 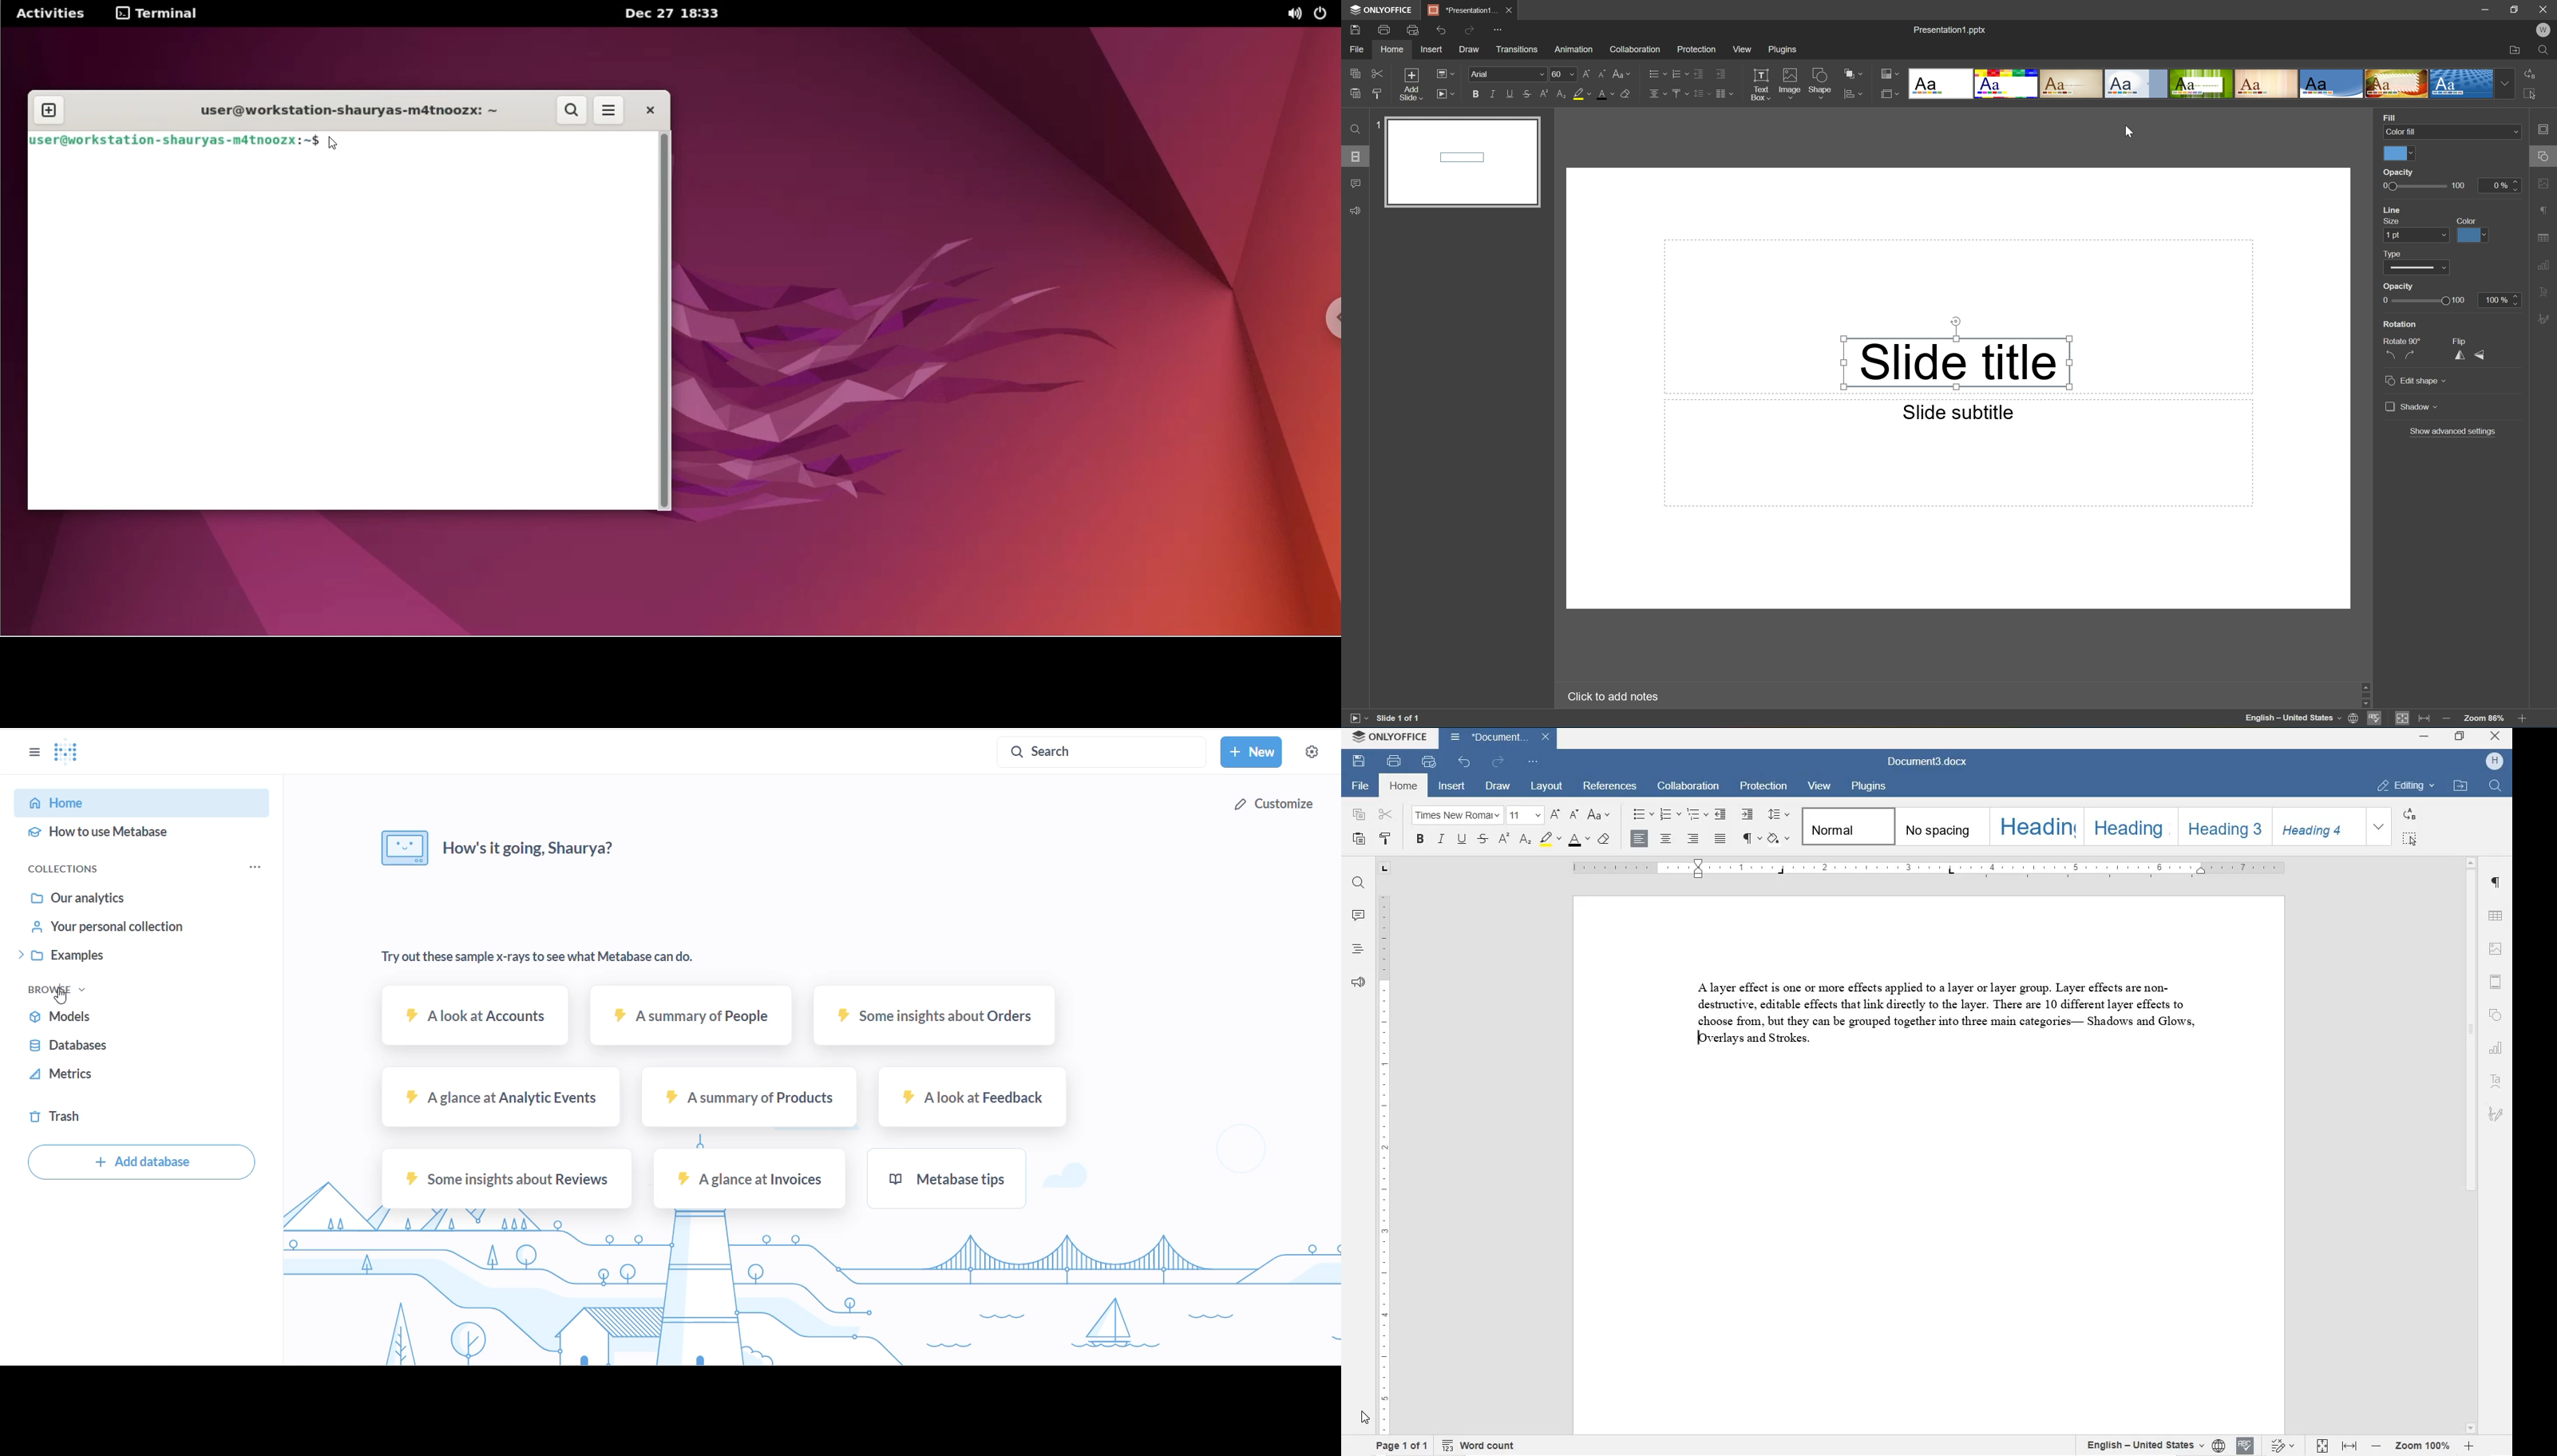 What do you see at coordinates (1722, 72) in the screenshot?
I see `Increase indent` at bounding box center [1722, 72].